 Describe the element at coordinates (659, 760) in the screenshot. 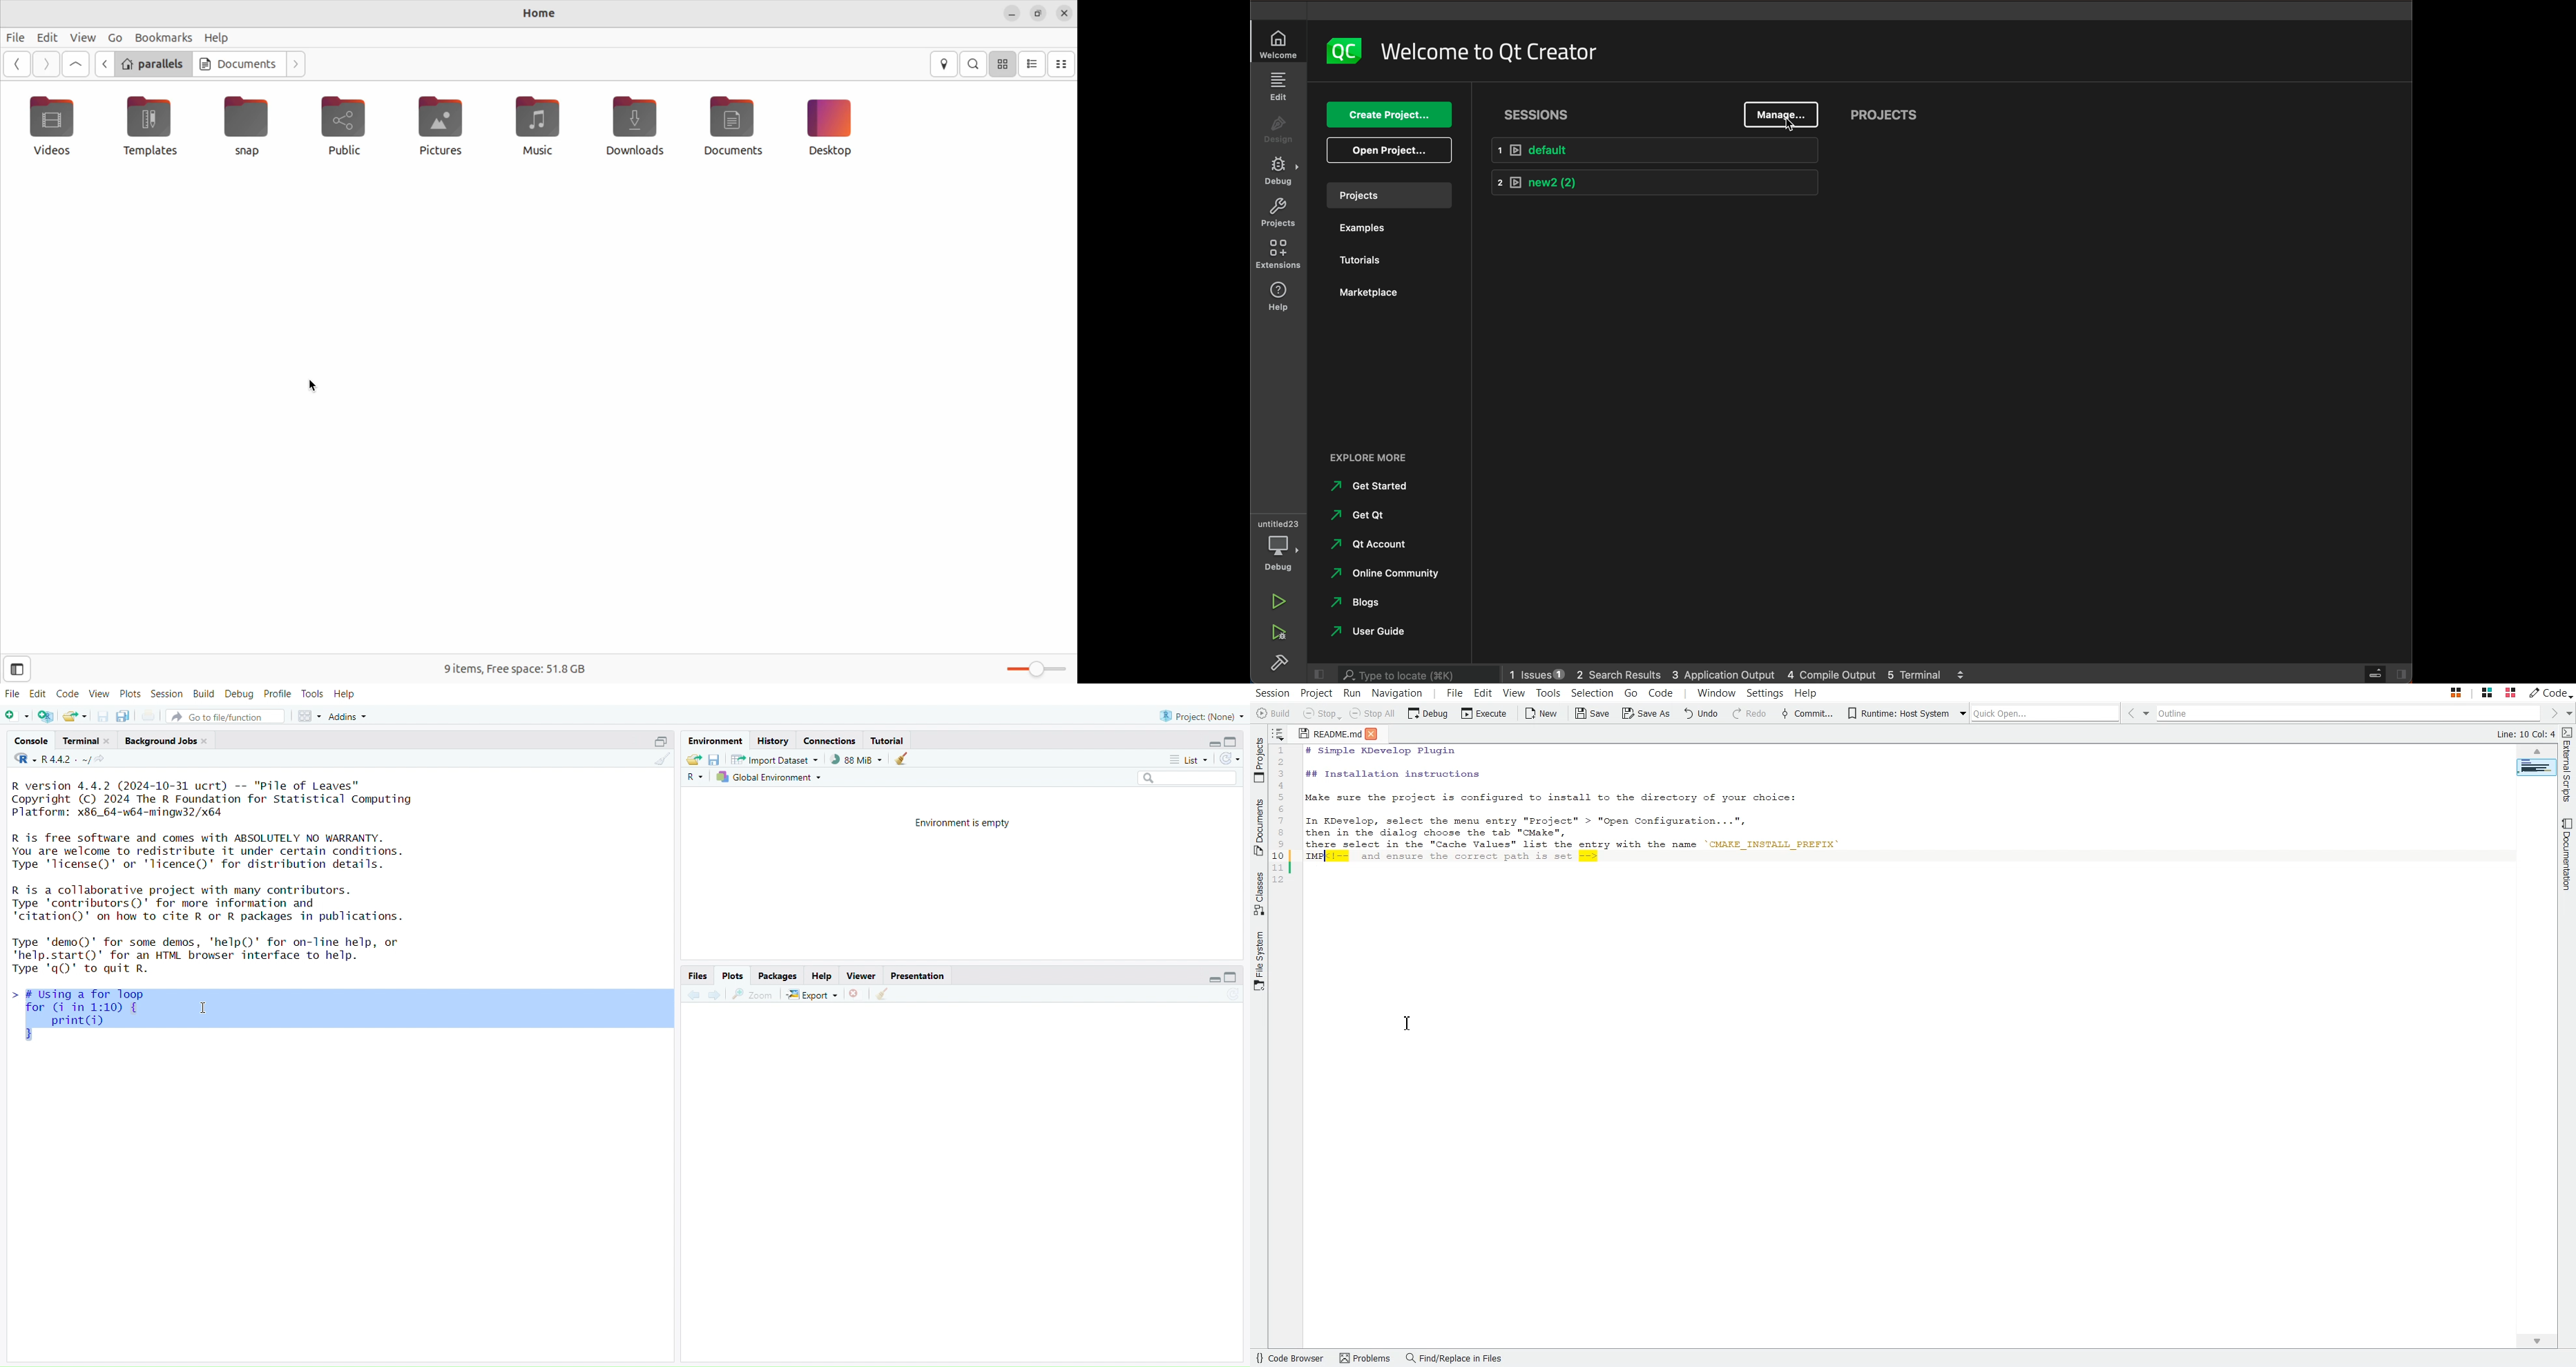

I see `clear console` at that location.